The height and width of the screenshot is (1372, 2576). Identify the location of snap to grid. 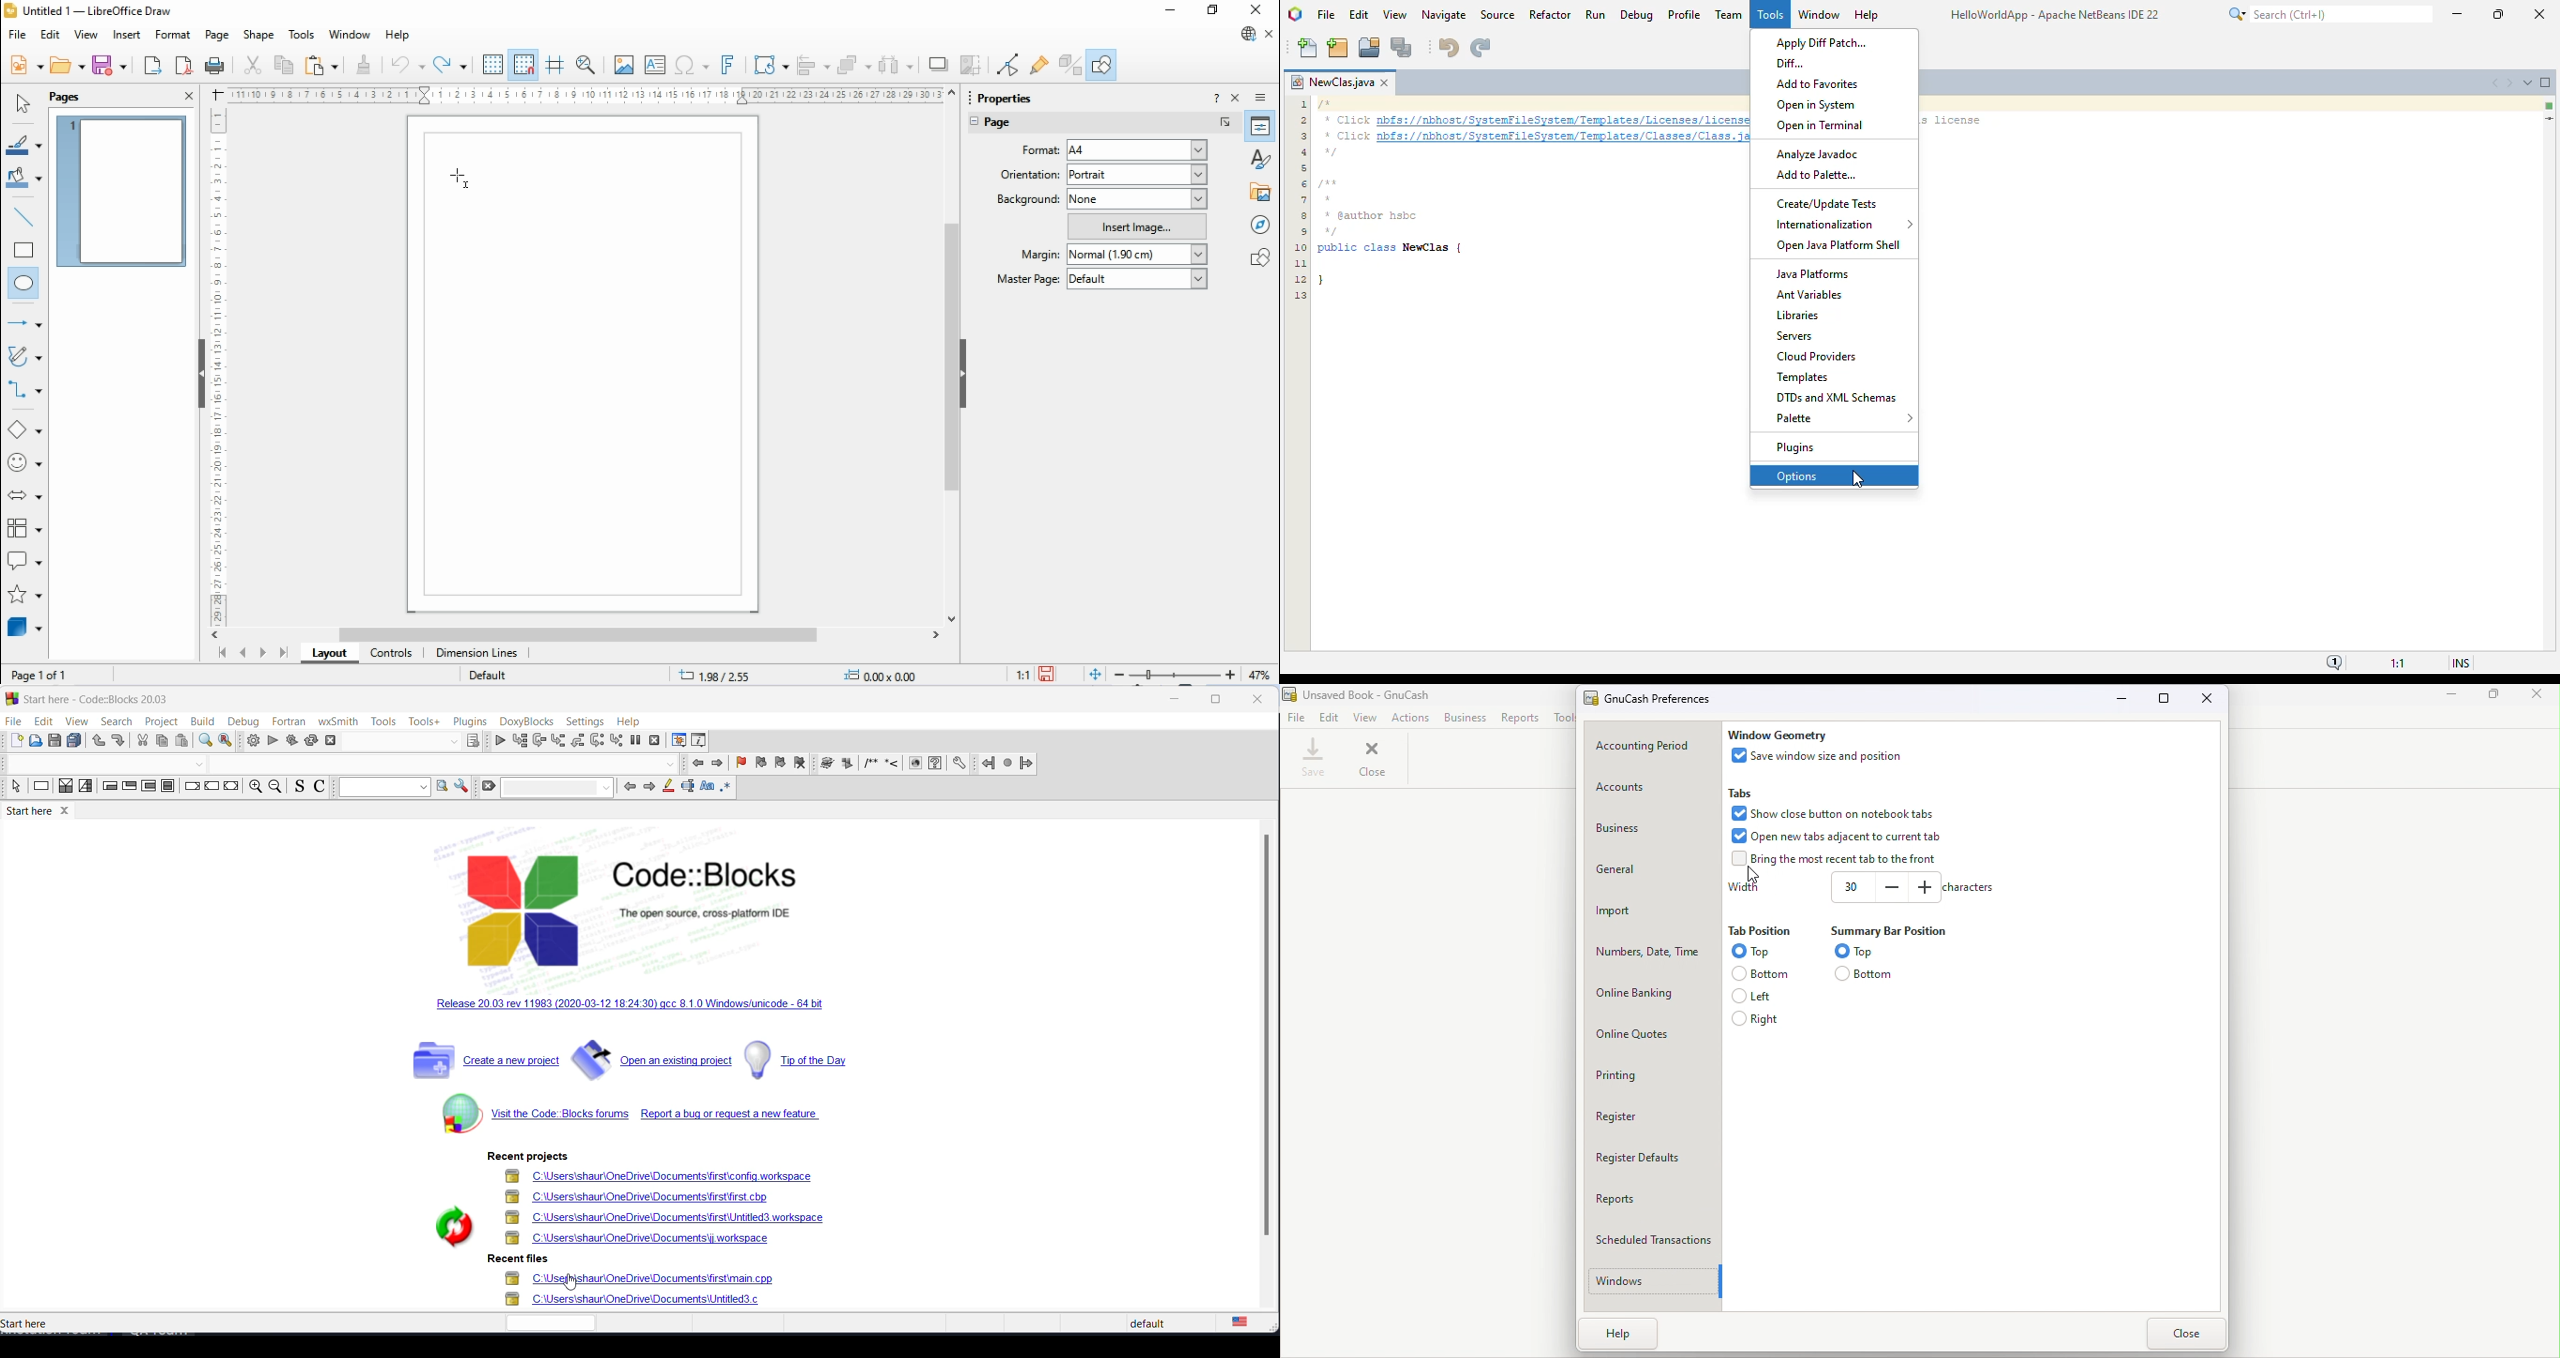
(525, 64).